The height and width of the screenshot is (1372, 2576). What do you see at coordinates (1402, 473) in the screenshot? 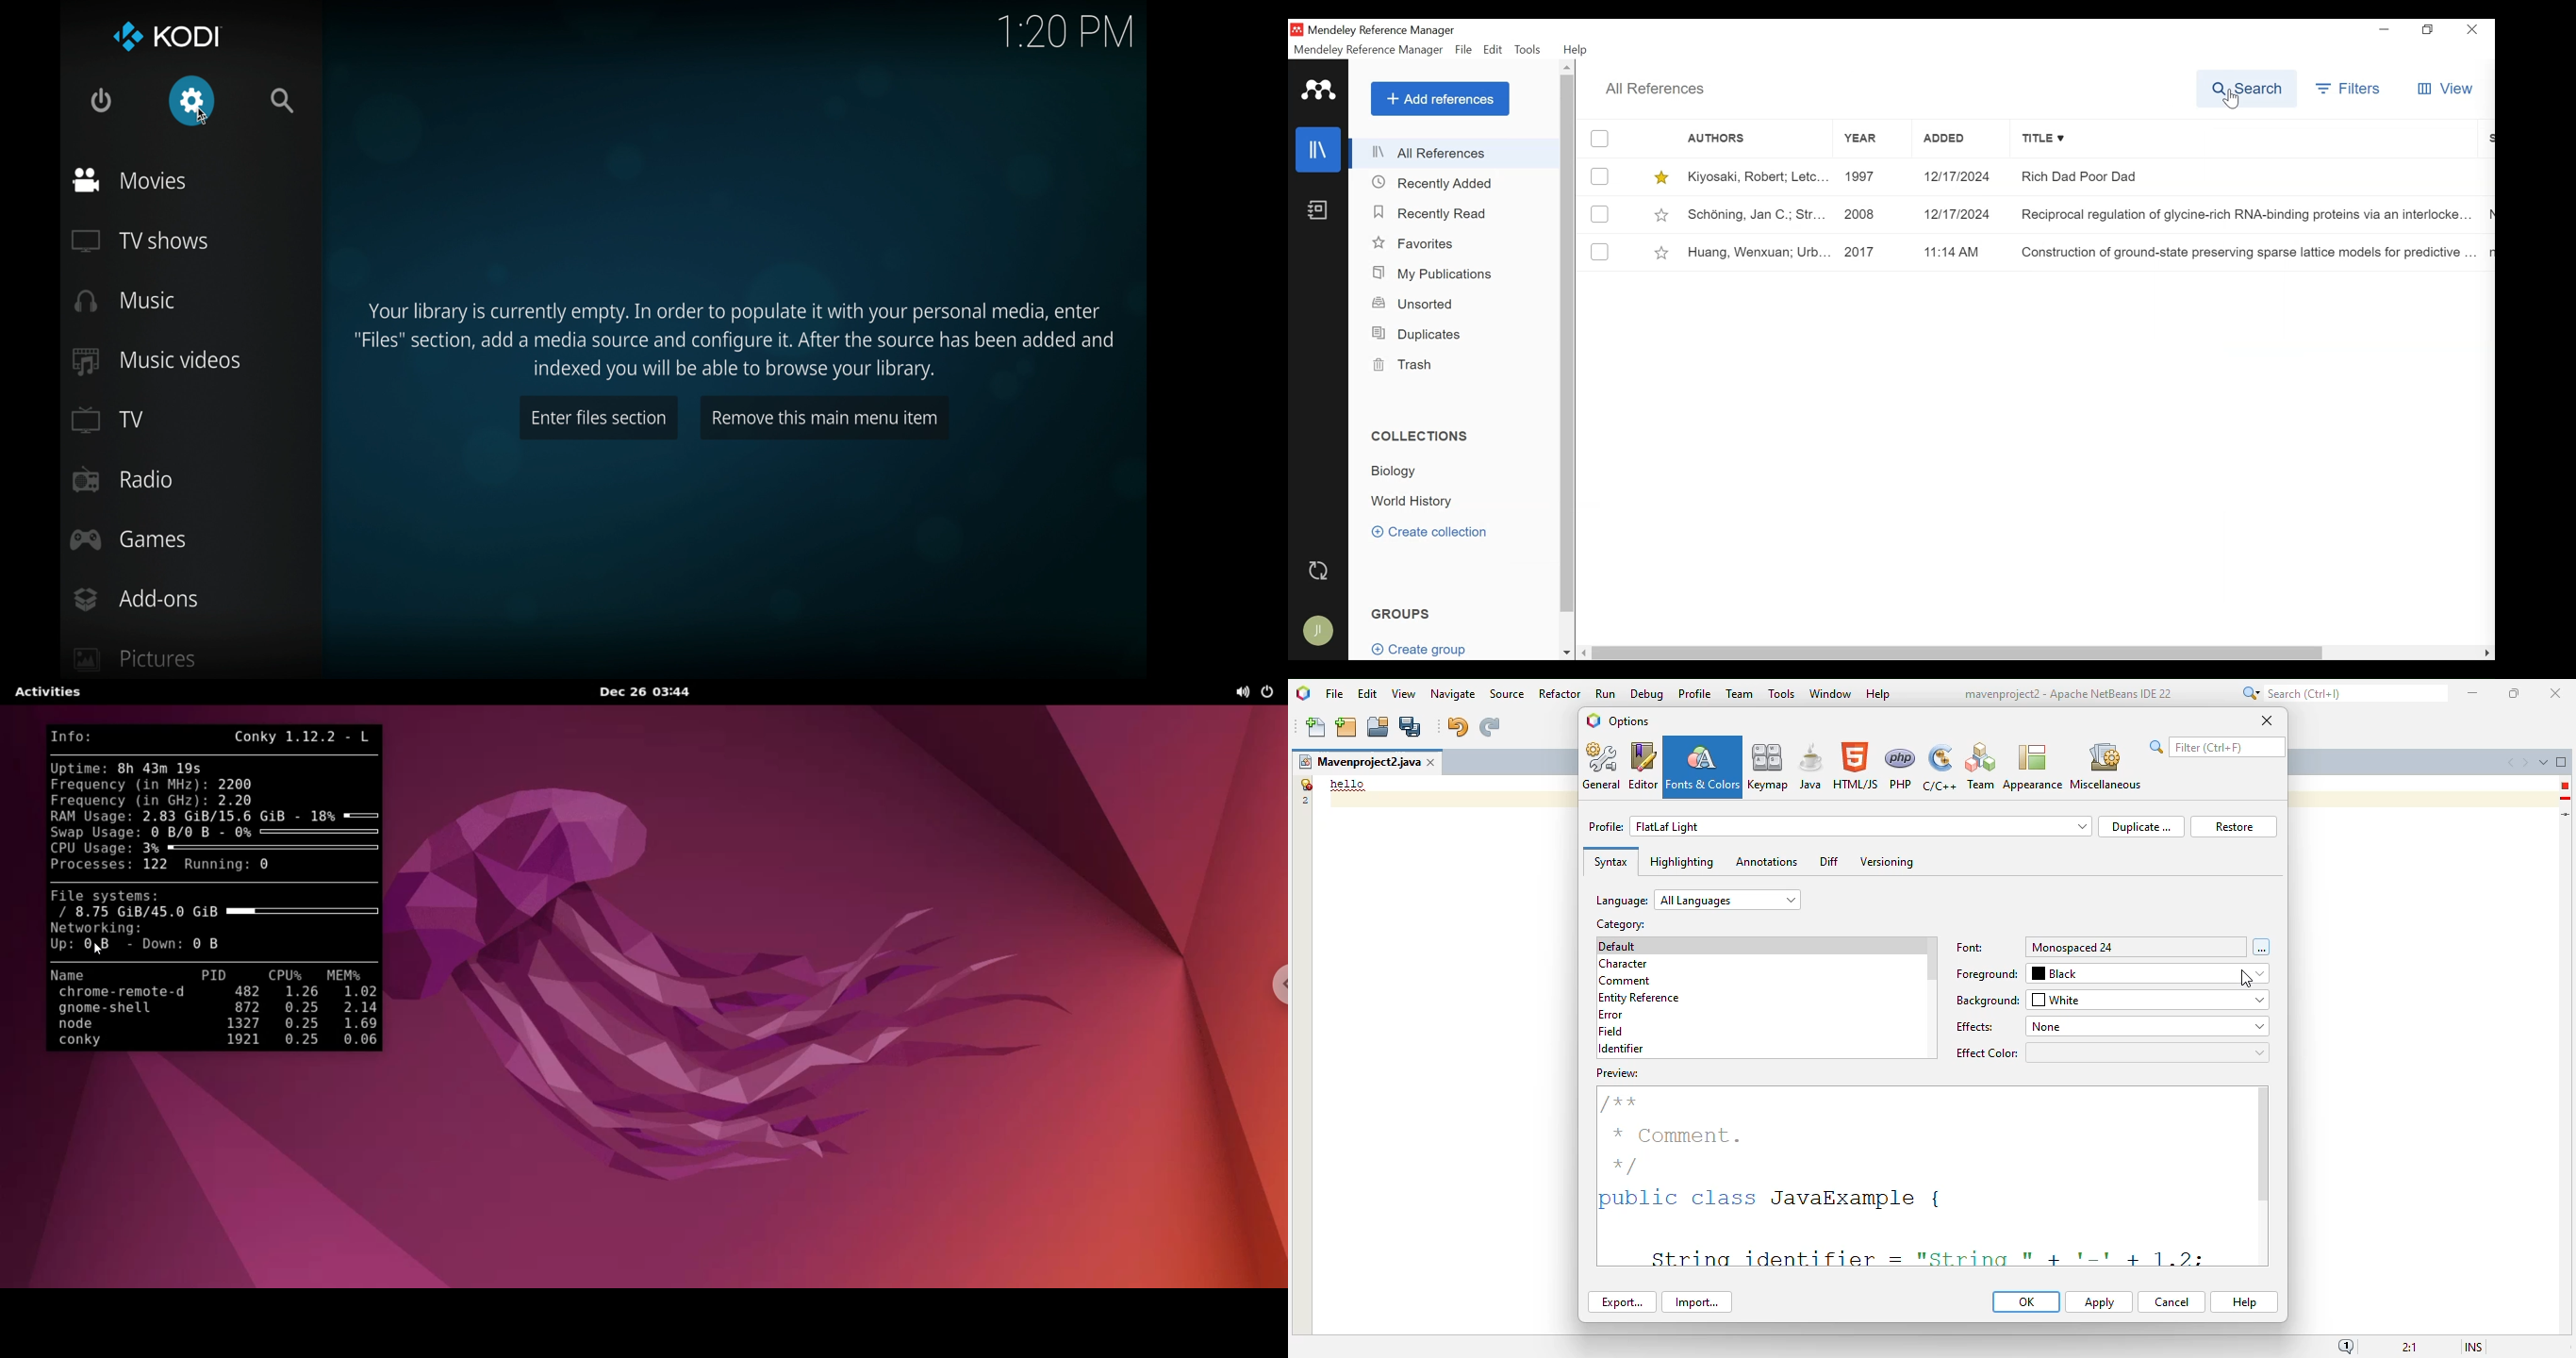
I see `Collection` at bounding box center [1402, 473].